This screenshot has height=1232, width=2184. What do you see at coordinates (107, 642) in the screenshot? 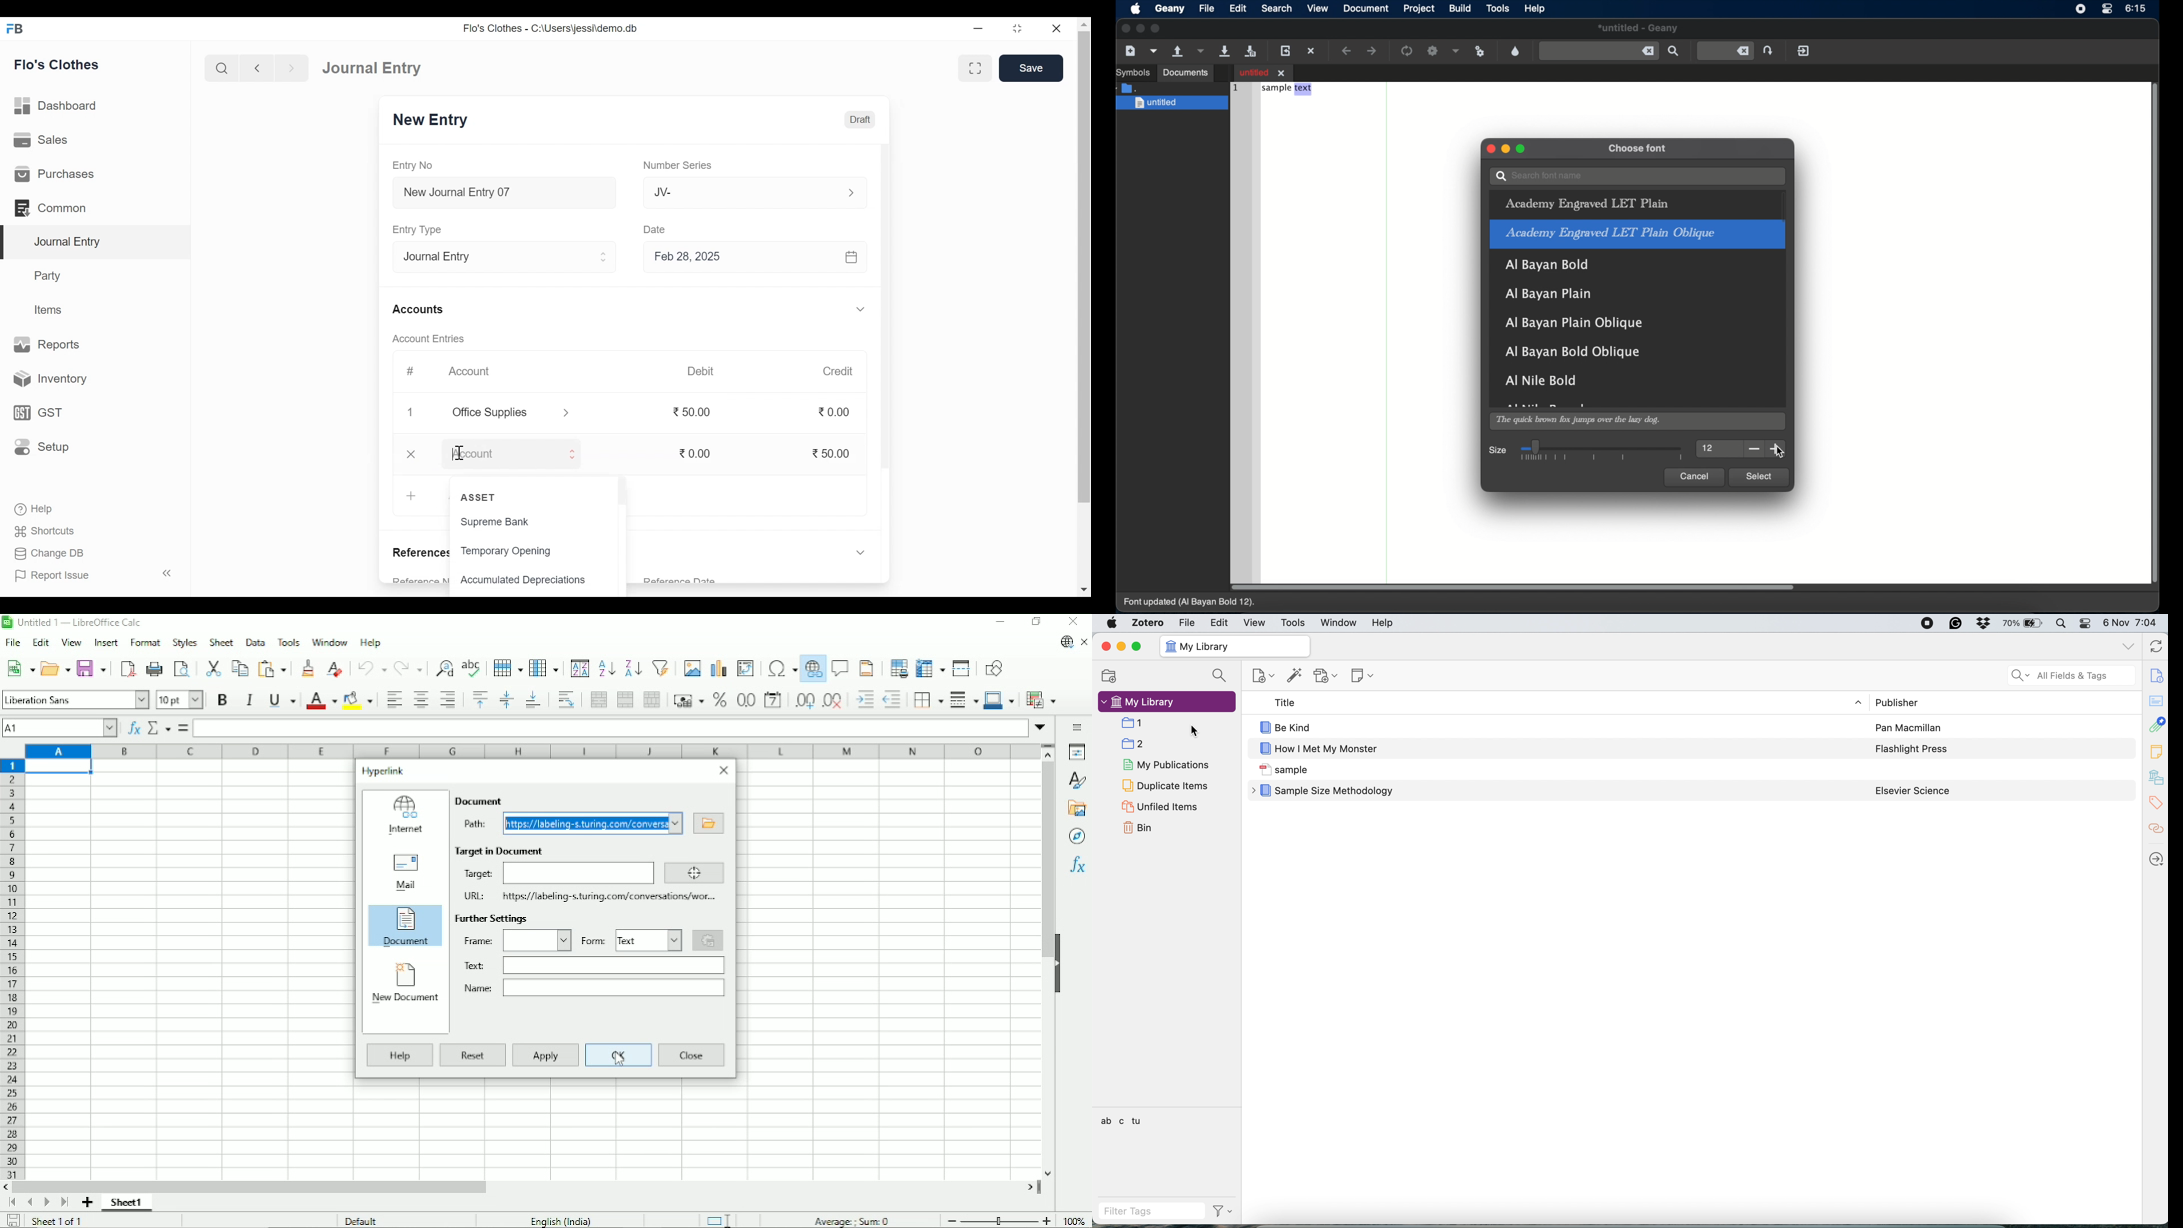
I see `insert` at bounding box center [107, 642].